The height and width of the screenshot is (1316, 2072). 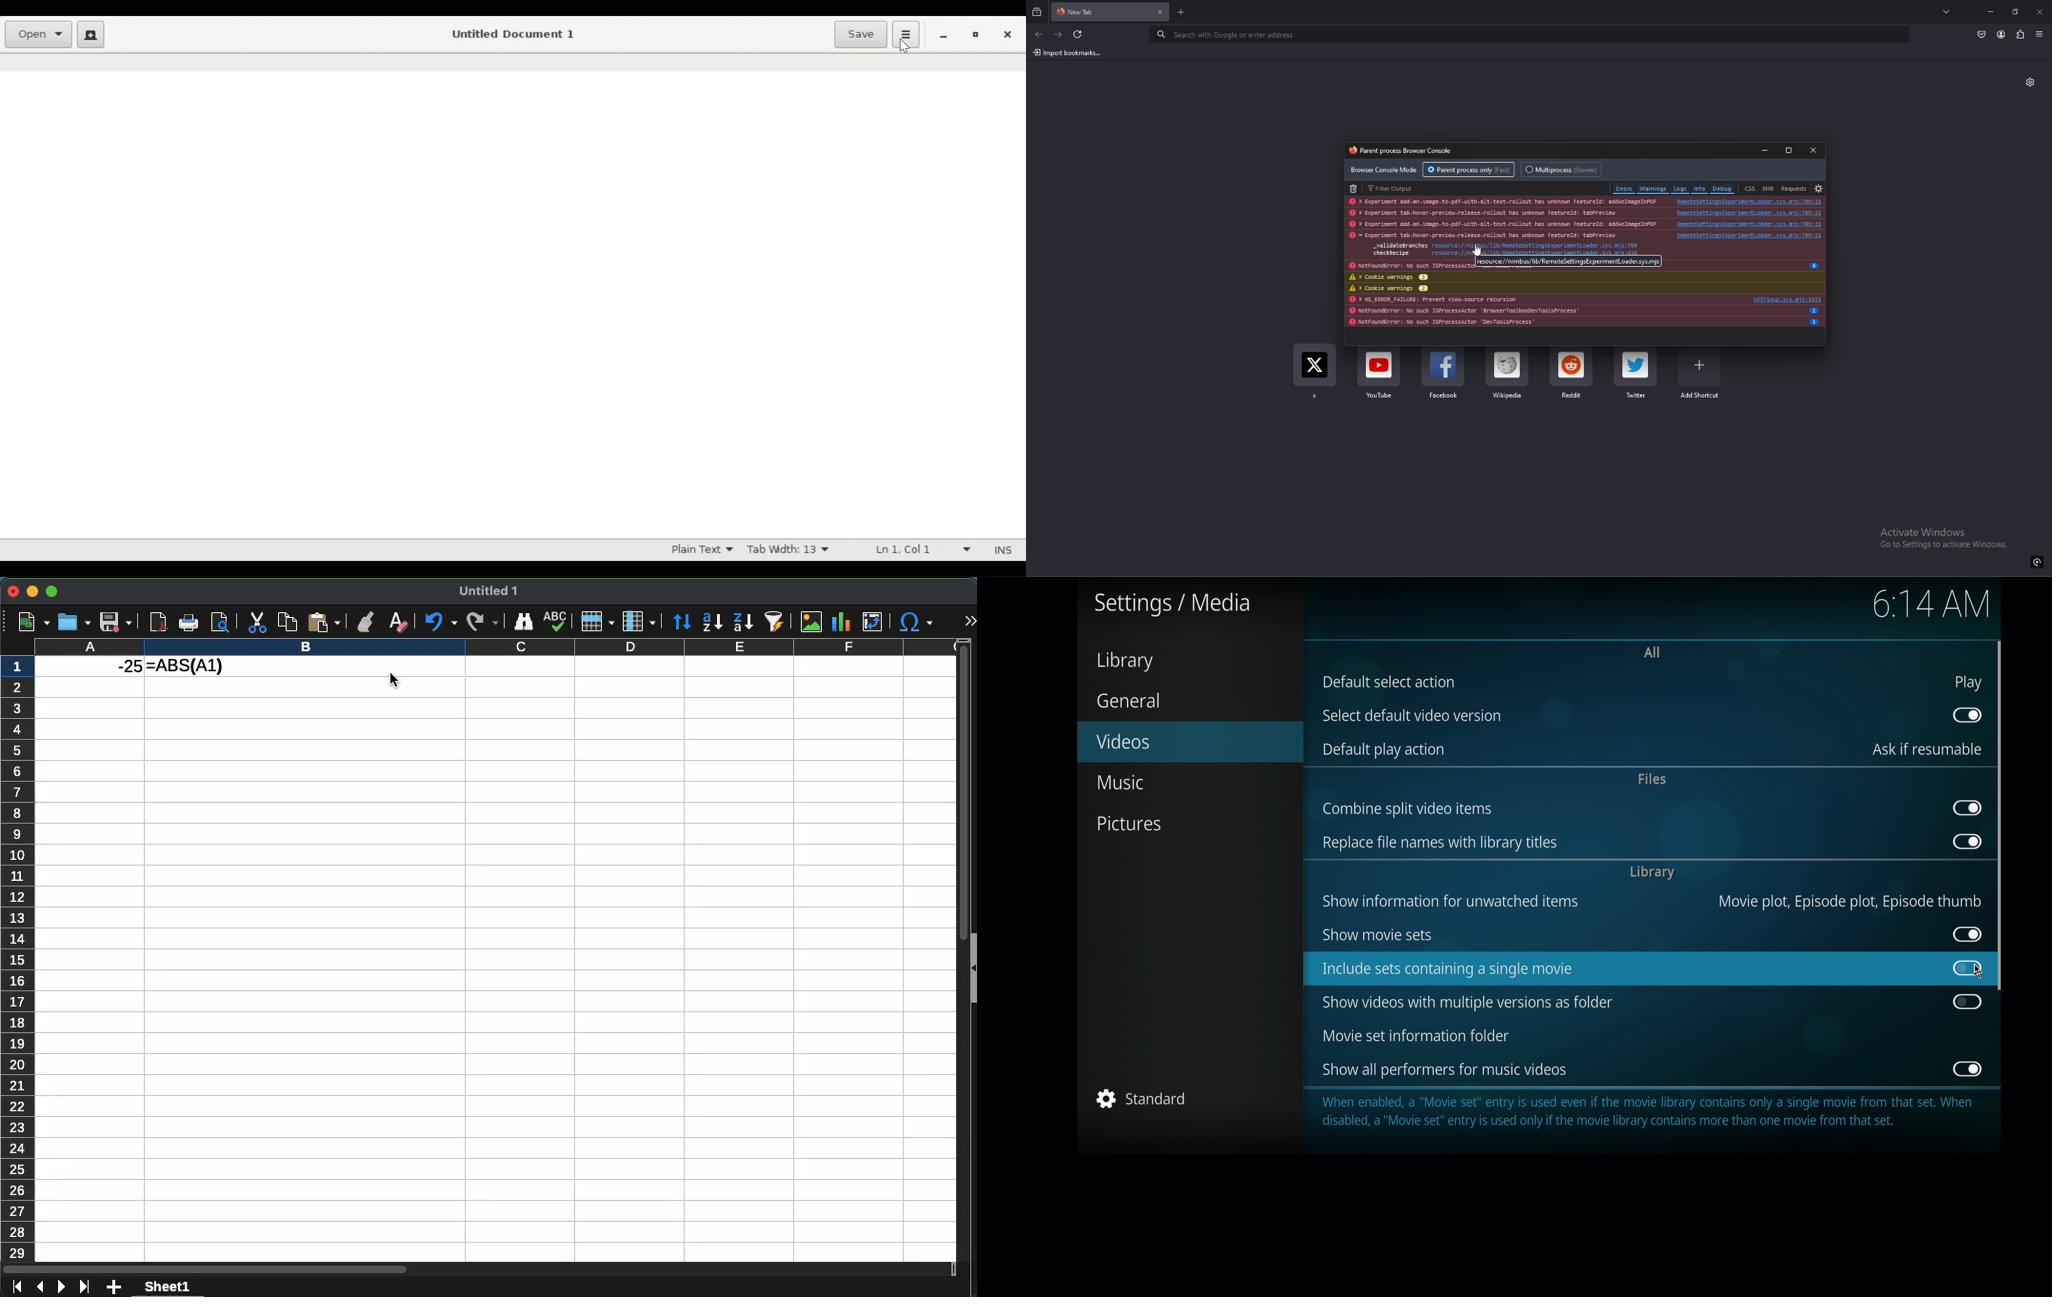 I want to click on all, so click(x=1654, y=652).